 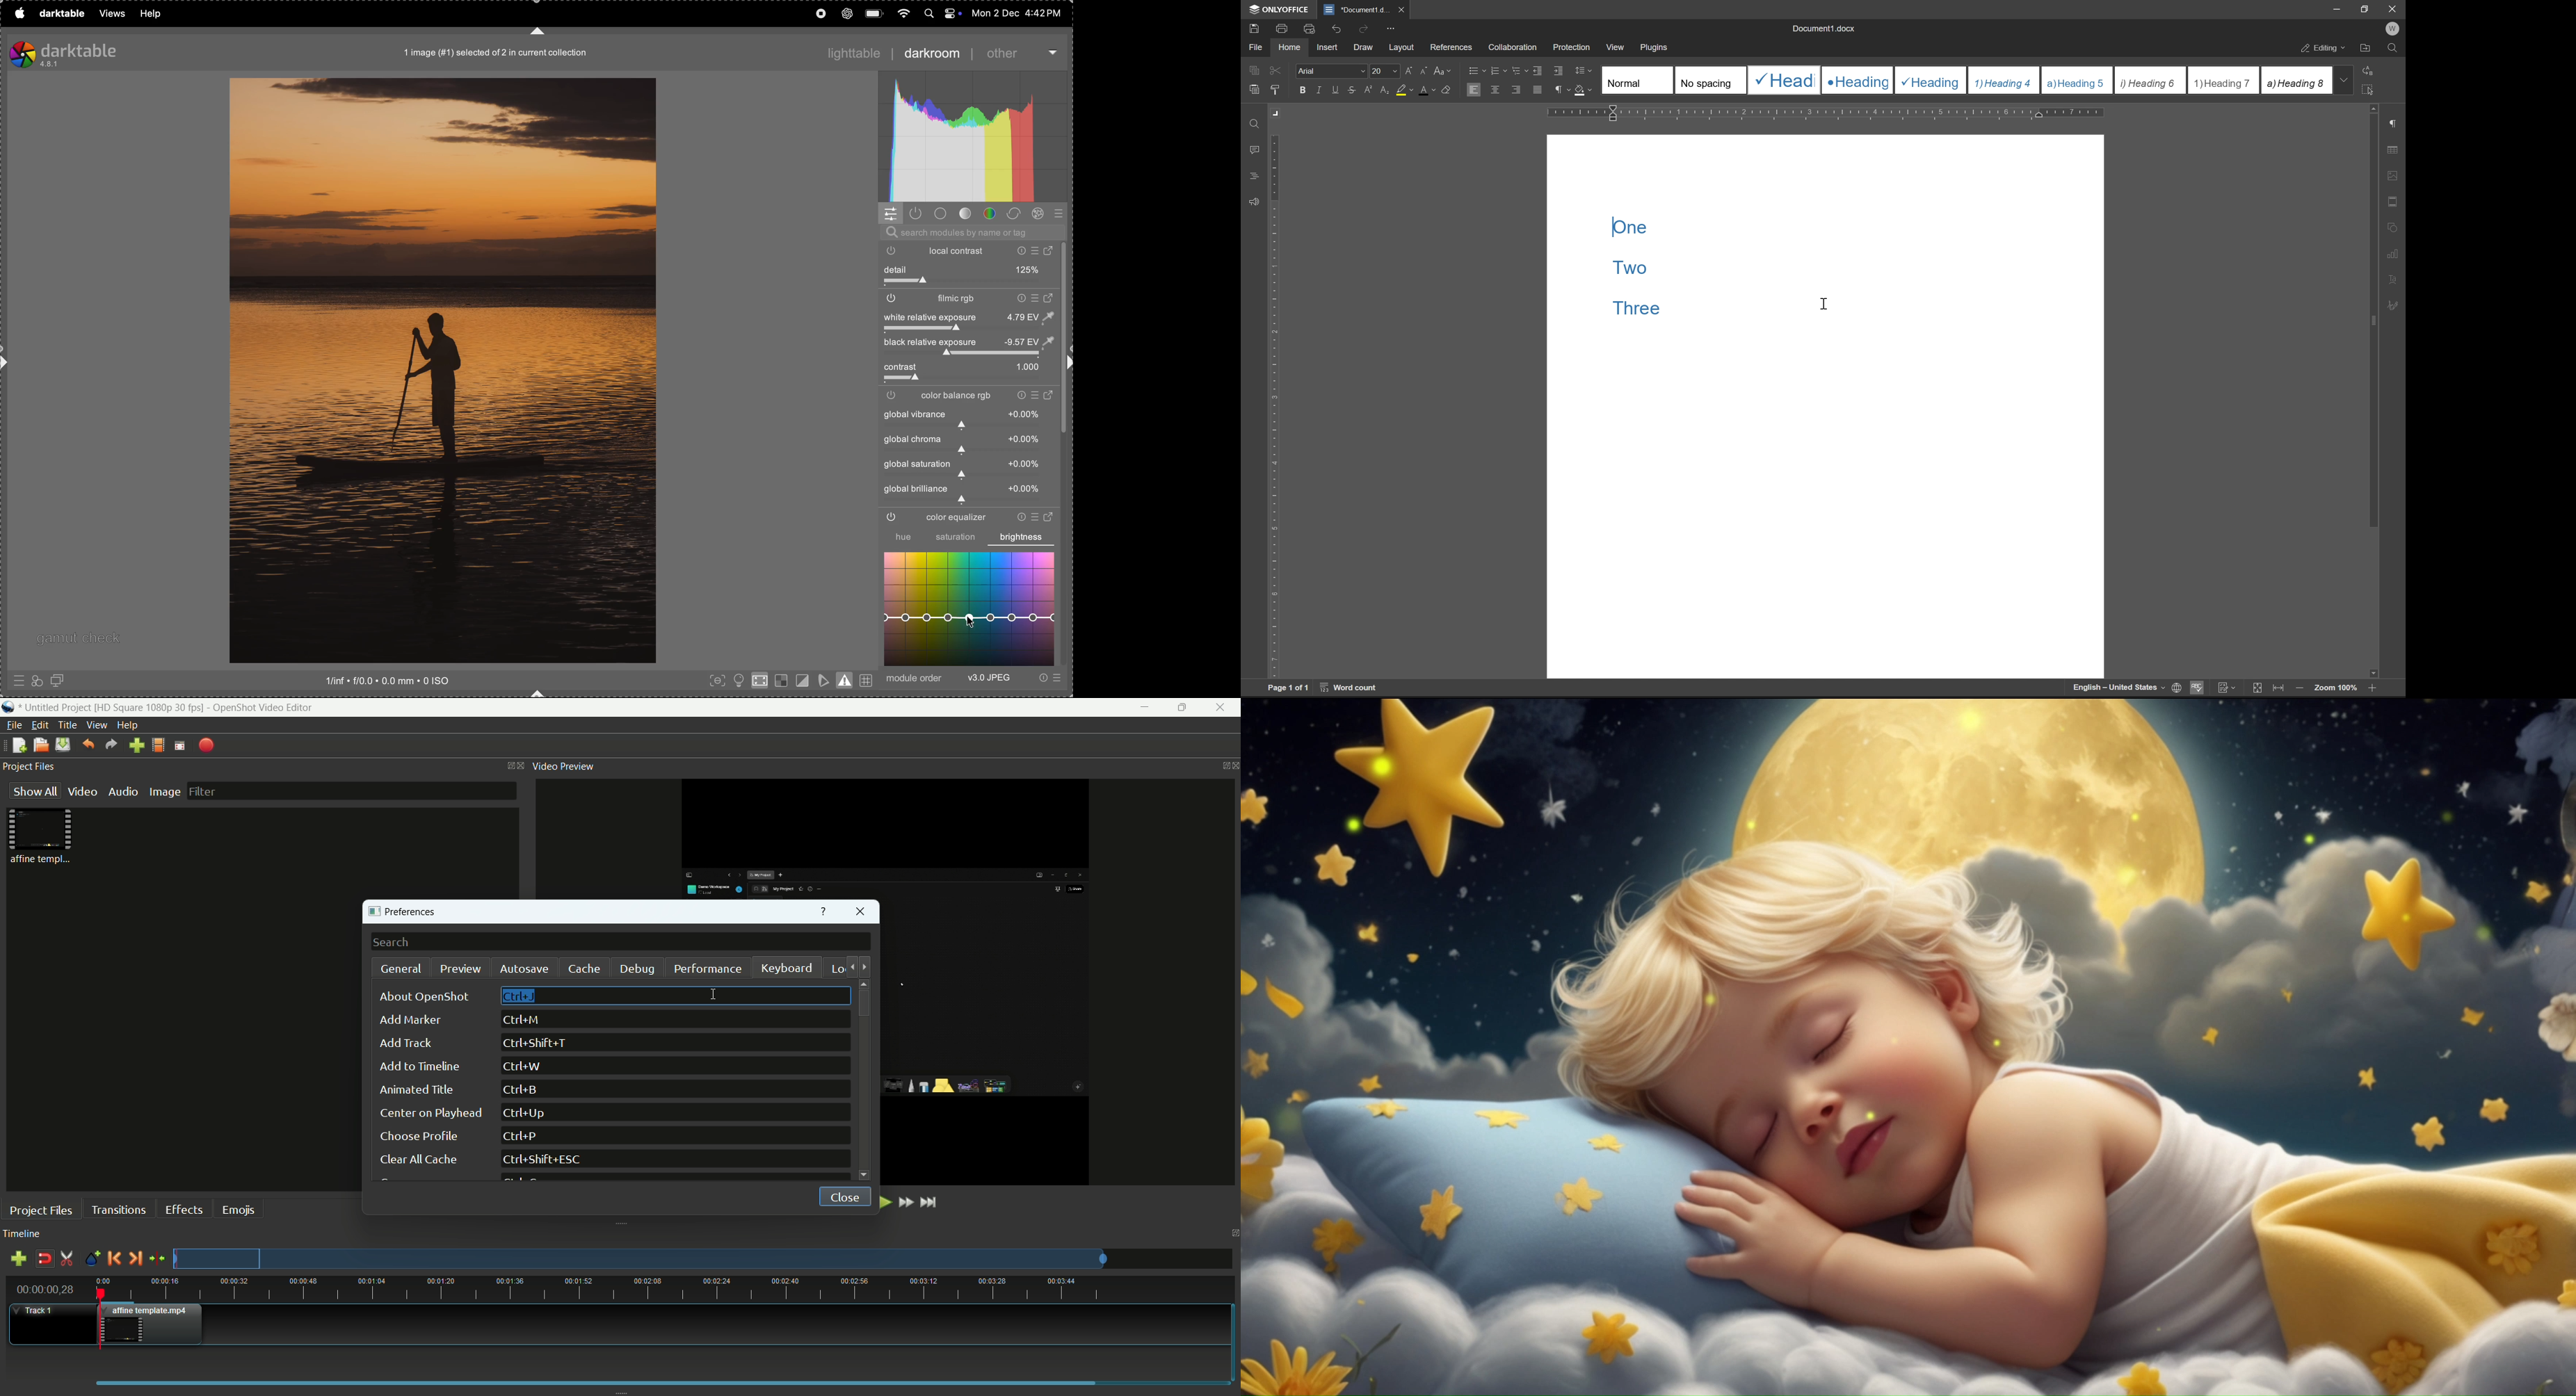 I want to click on fit to slide, so click(x=2257, y=688).